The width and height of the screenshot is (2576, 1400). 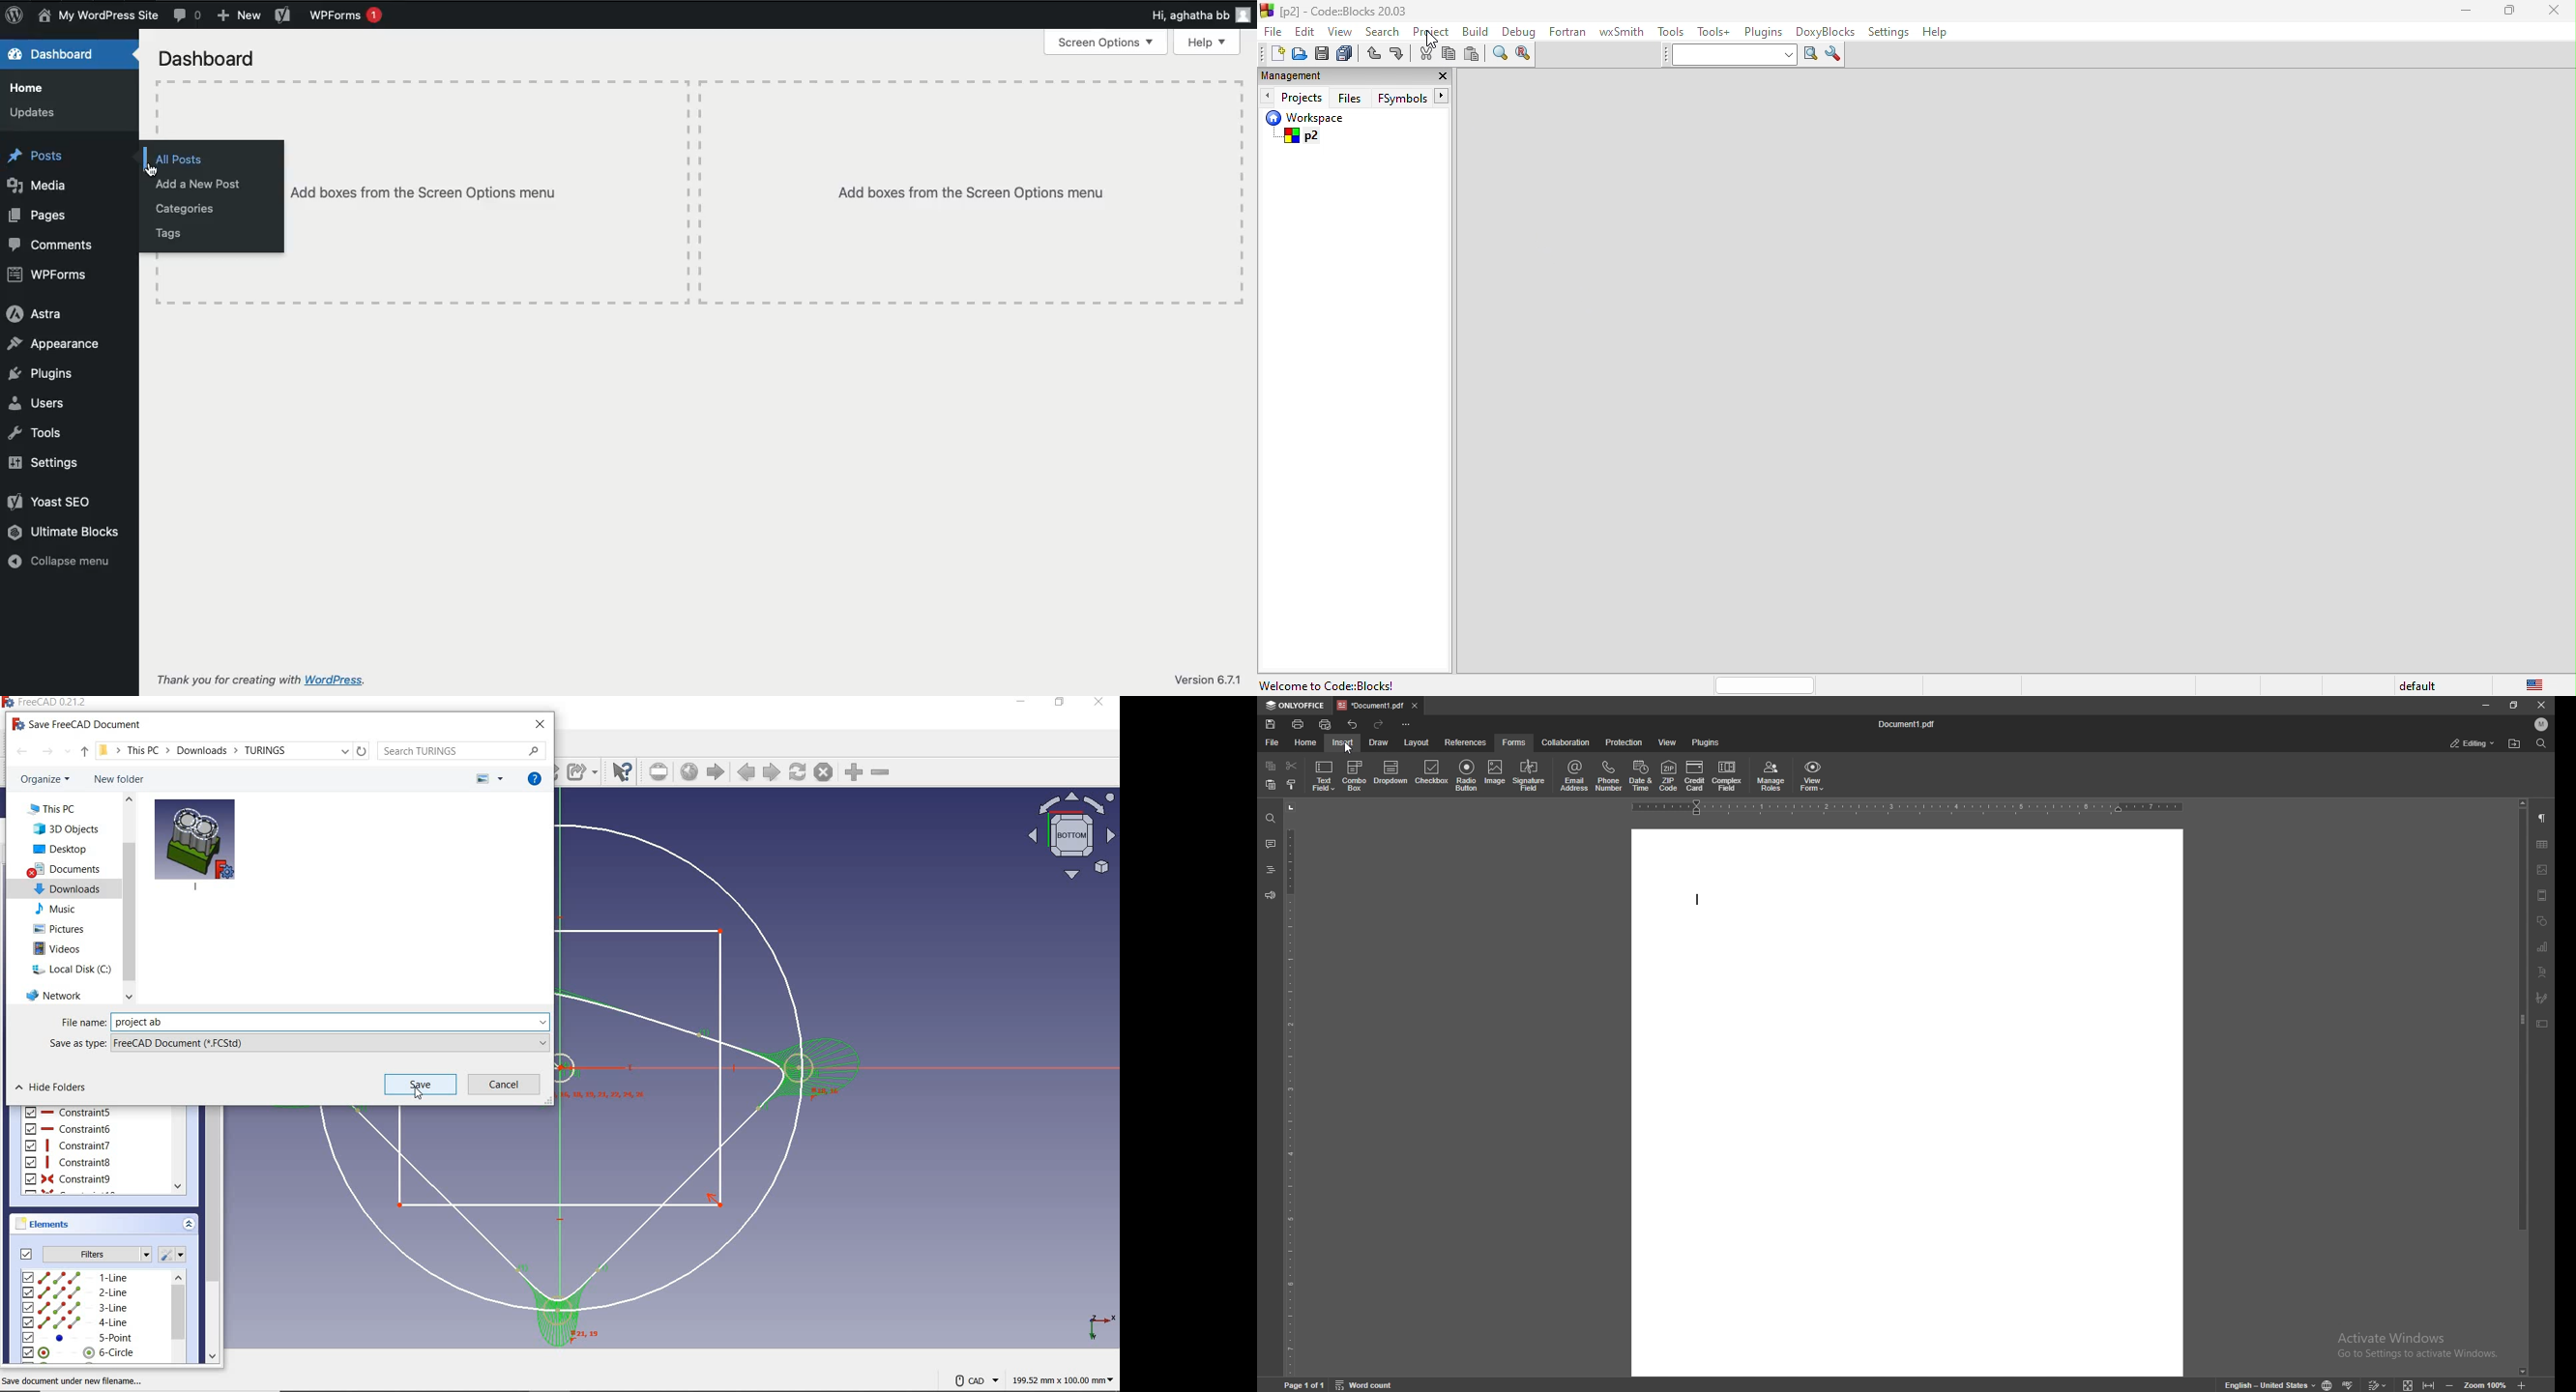 What do you see at coordinates (209, 58) in the screenshot?
I see `Dashboard` at bounding box center [209, 58].